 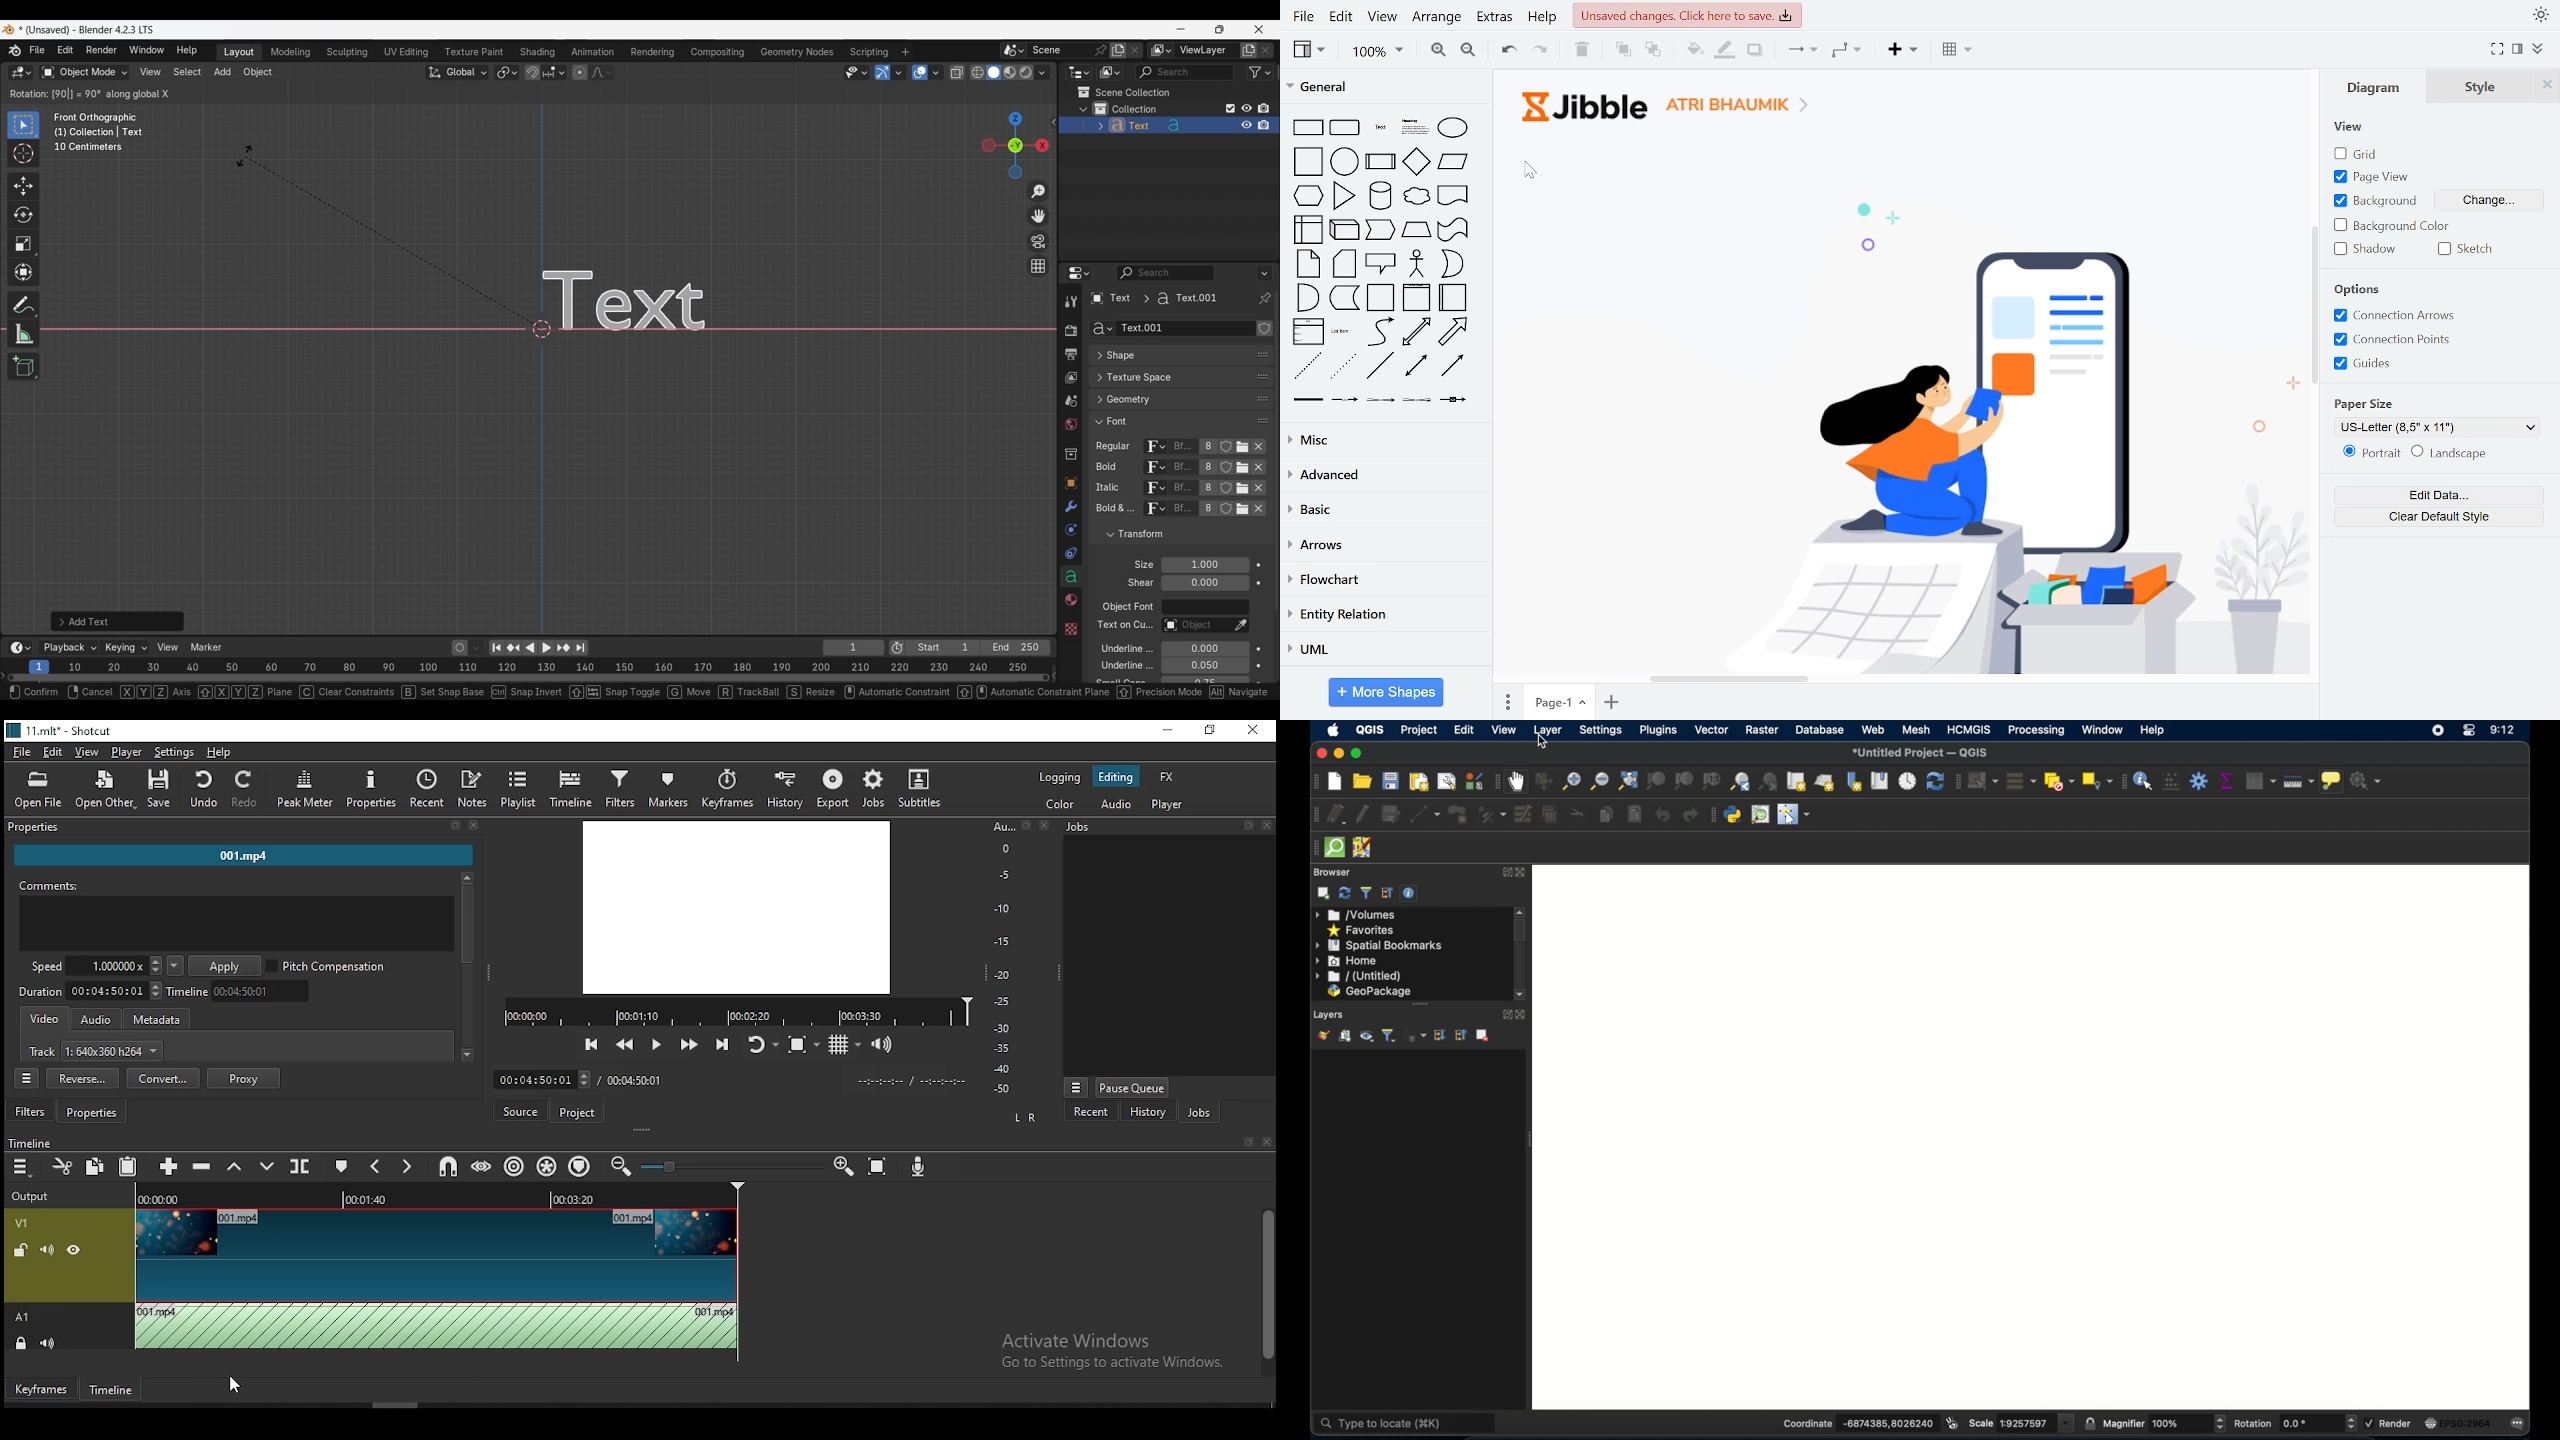 I want to click on connection points, so click(x=2400, y=340).